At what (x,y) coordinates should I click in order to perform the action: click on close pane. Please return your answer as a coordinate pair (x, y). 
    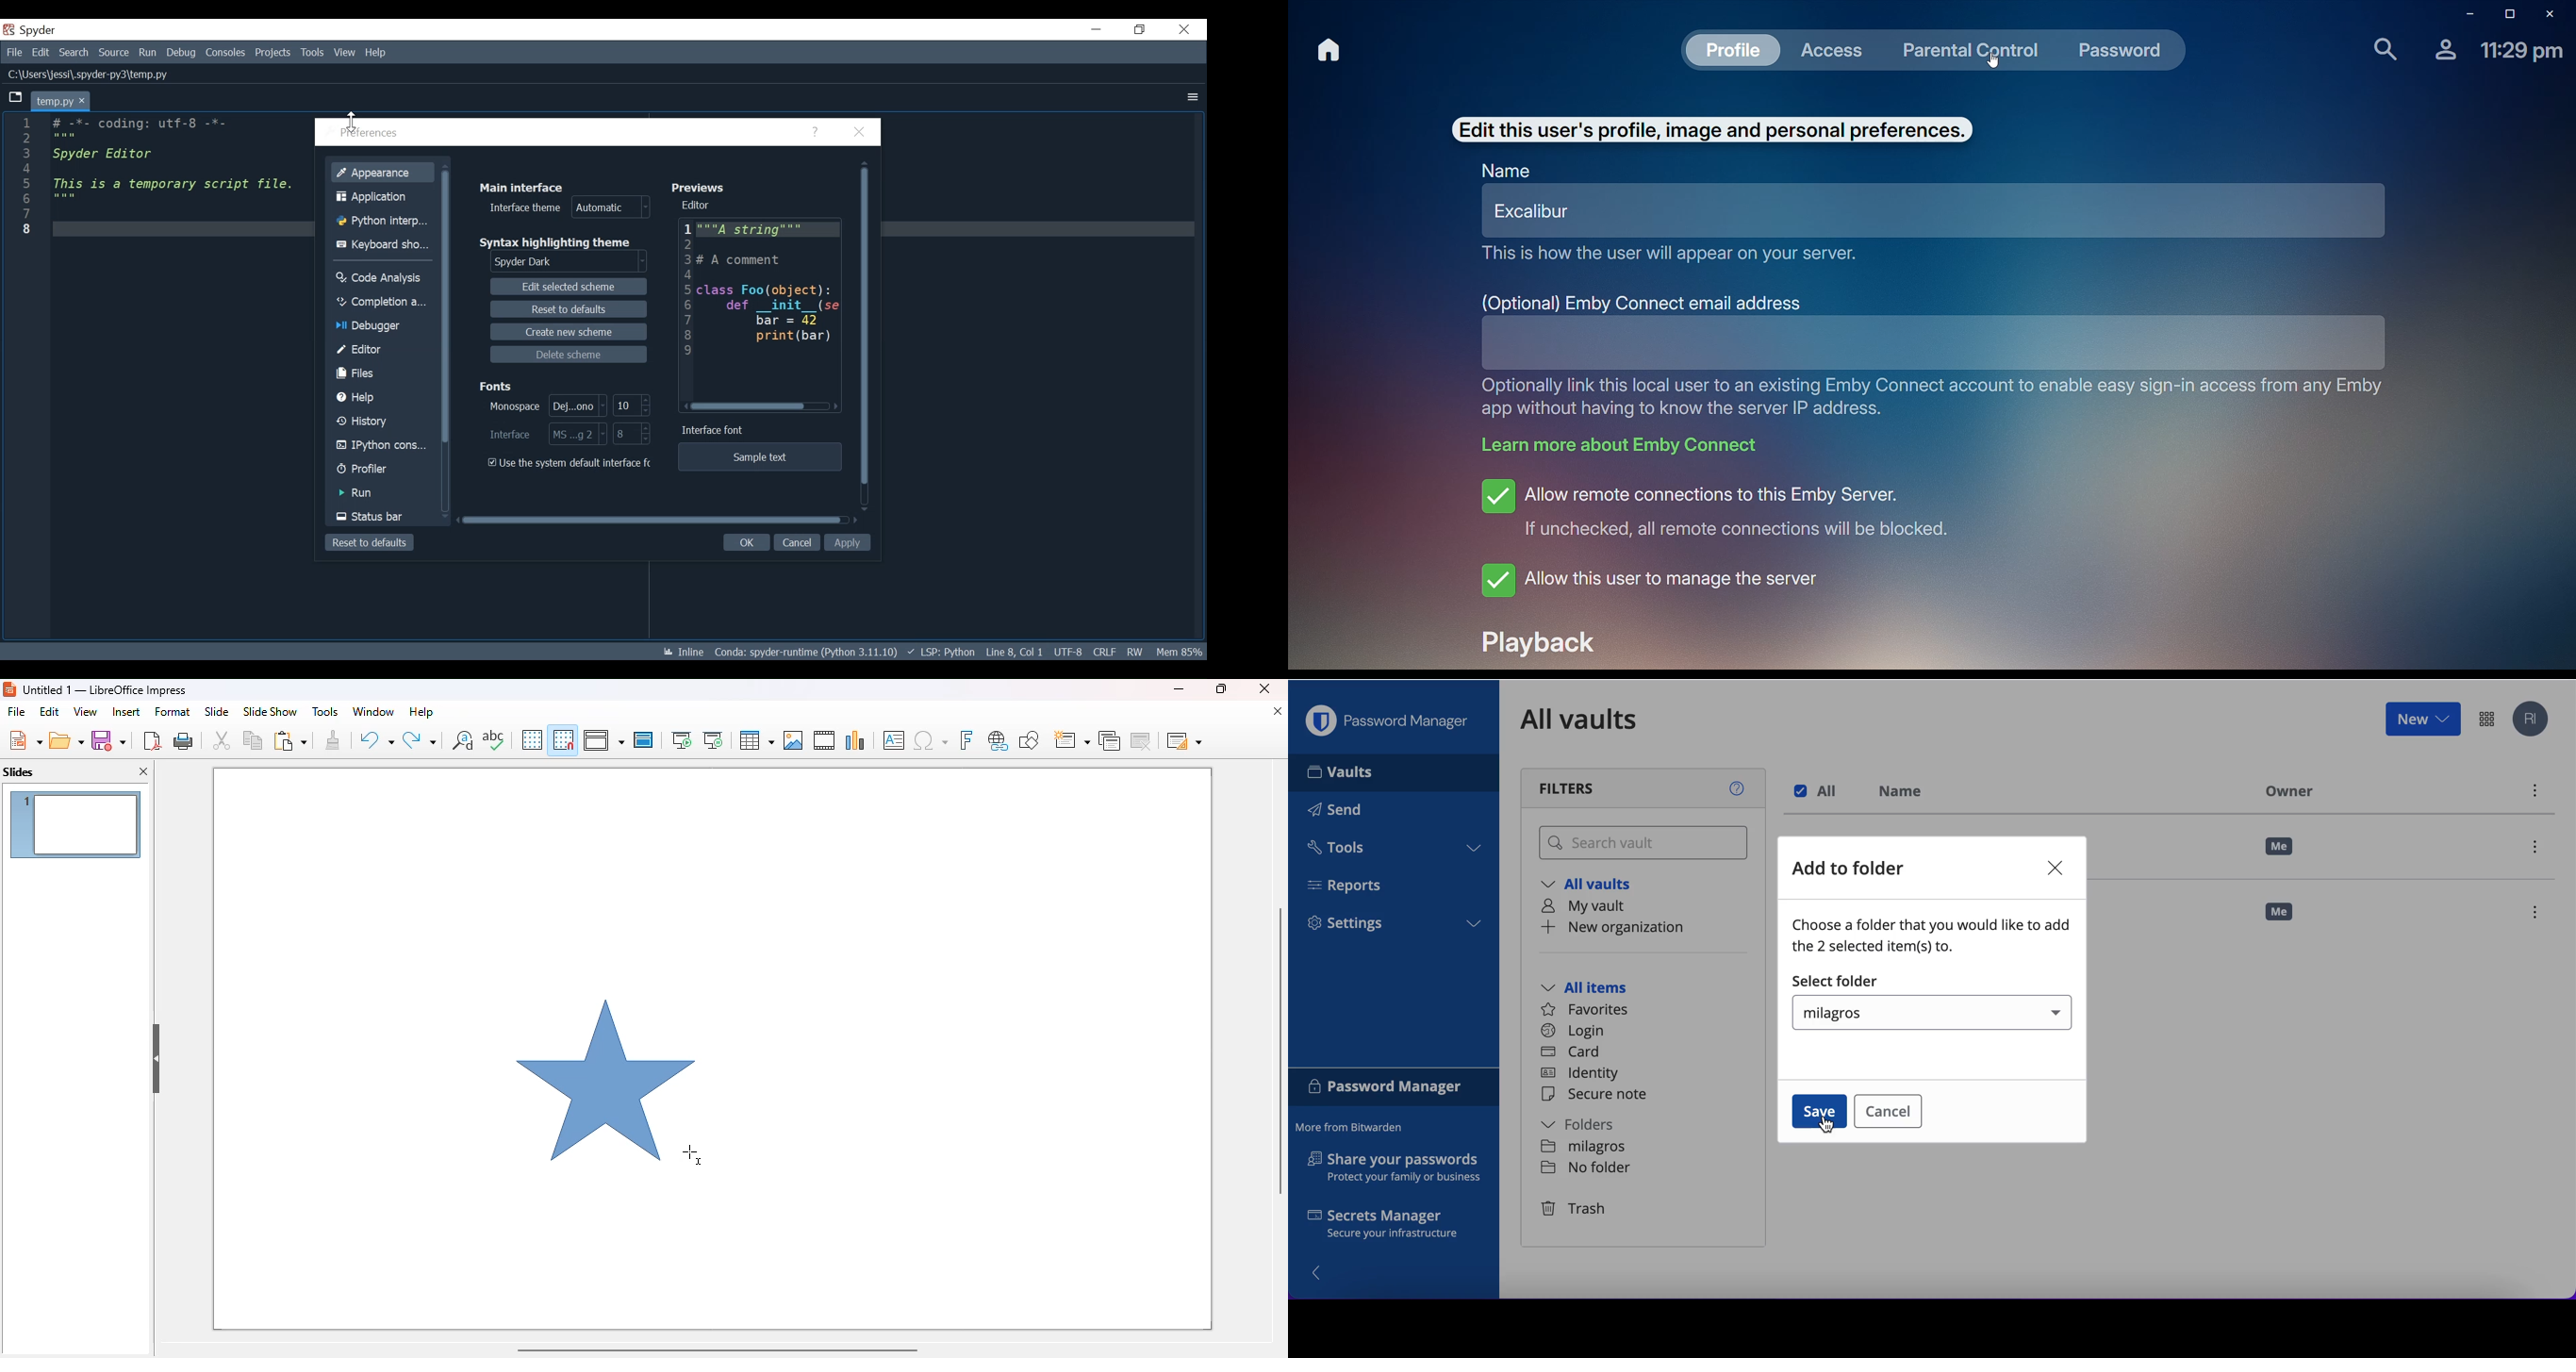
    Looking at the image, I should click on (145, 772).